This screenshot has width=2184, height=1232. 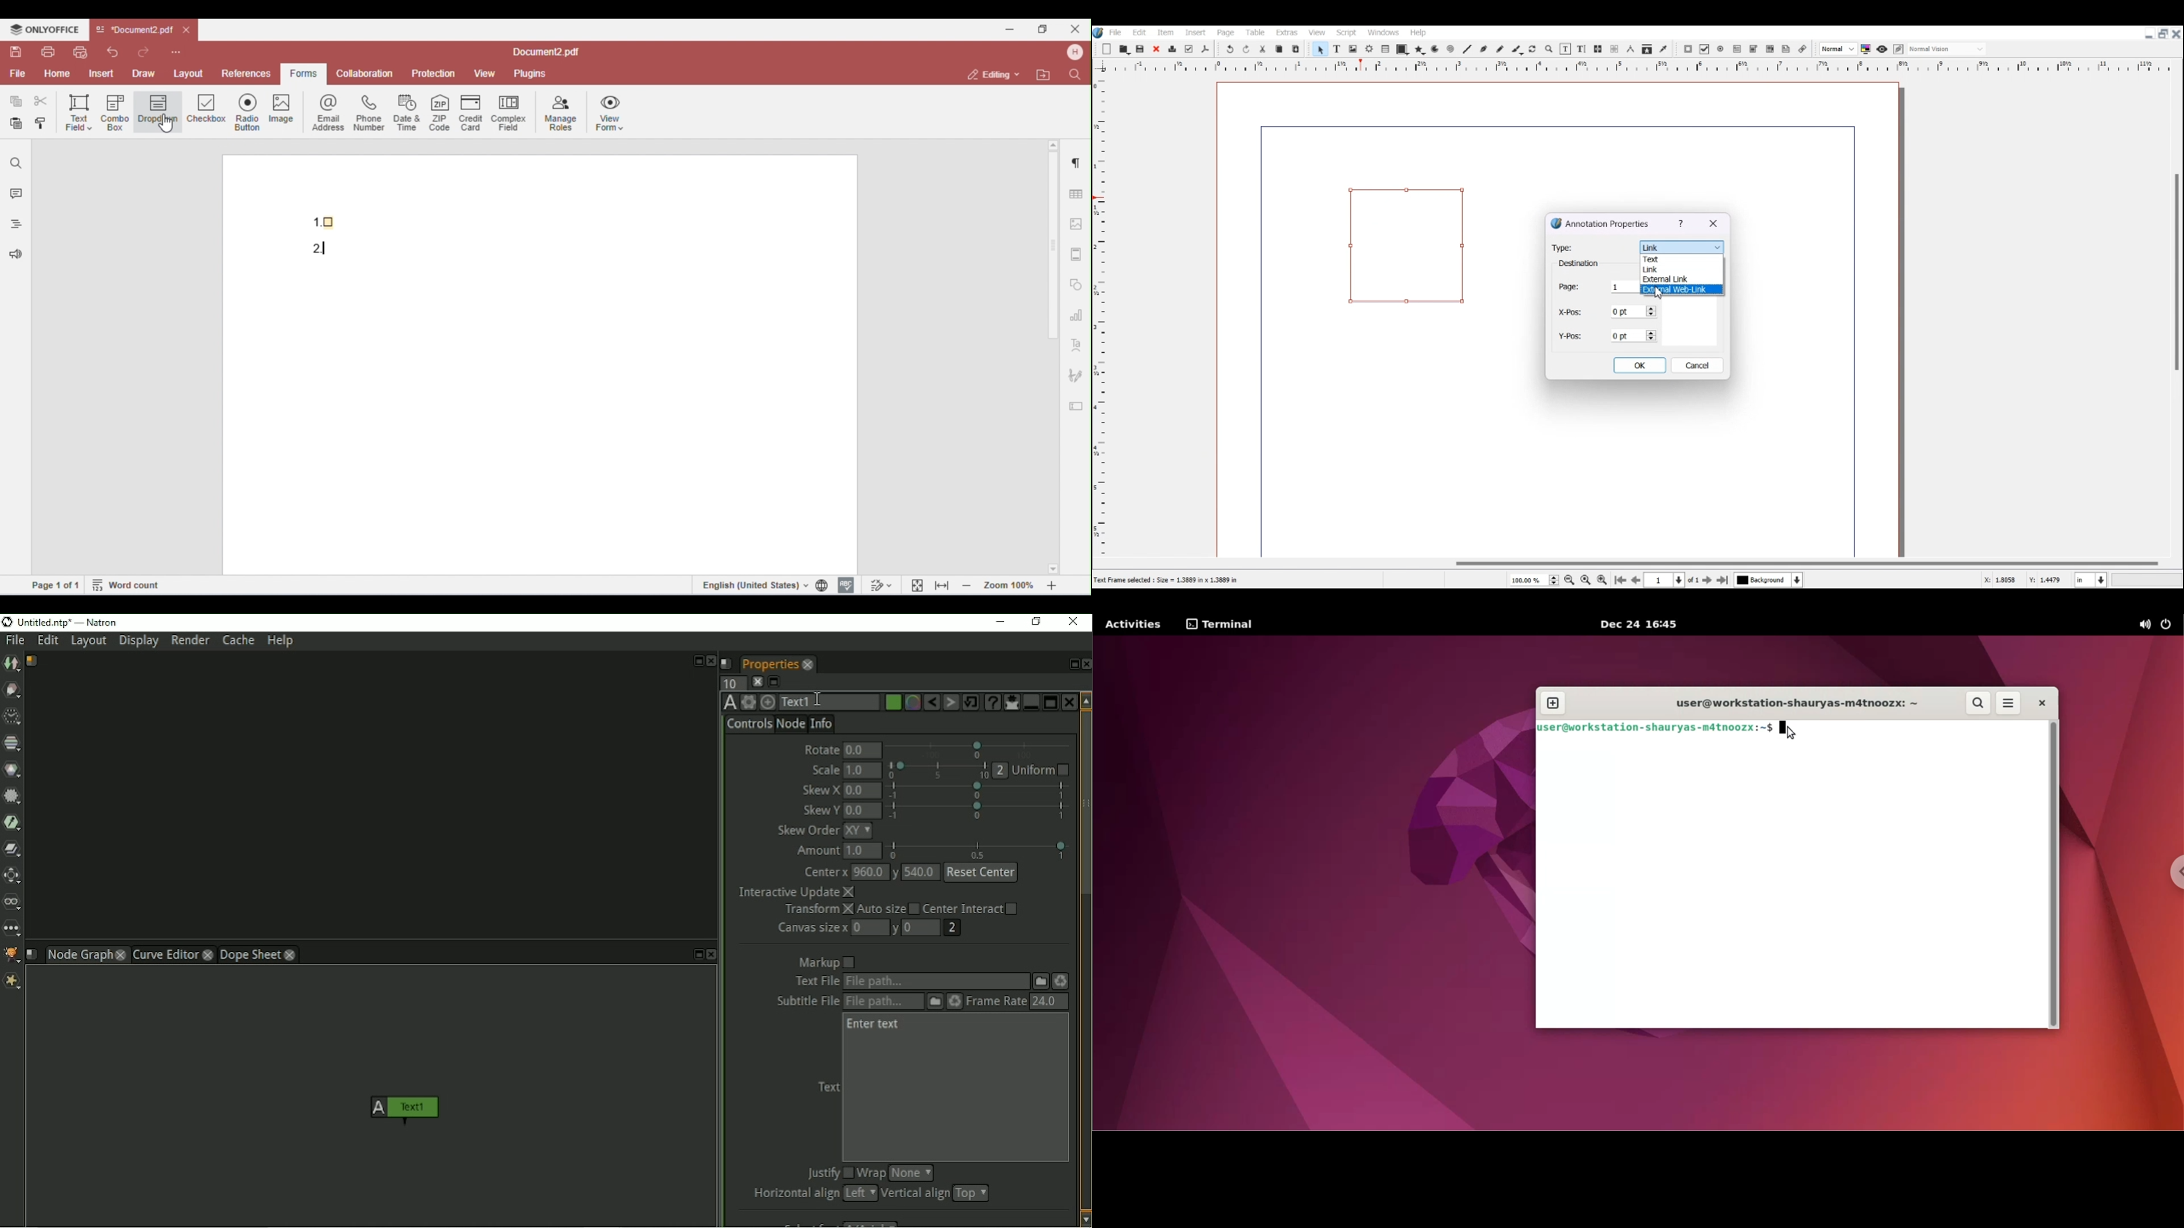 I want to click on X-Position Selector , so click(x=1607, y=311).